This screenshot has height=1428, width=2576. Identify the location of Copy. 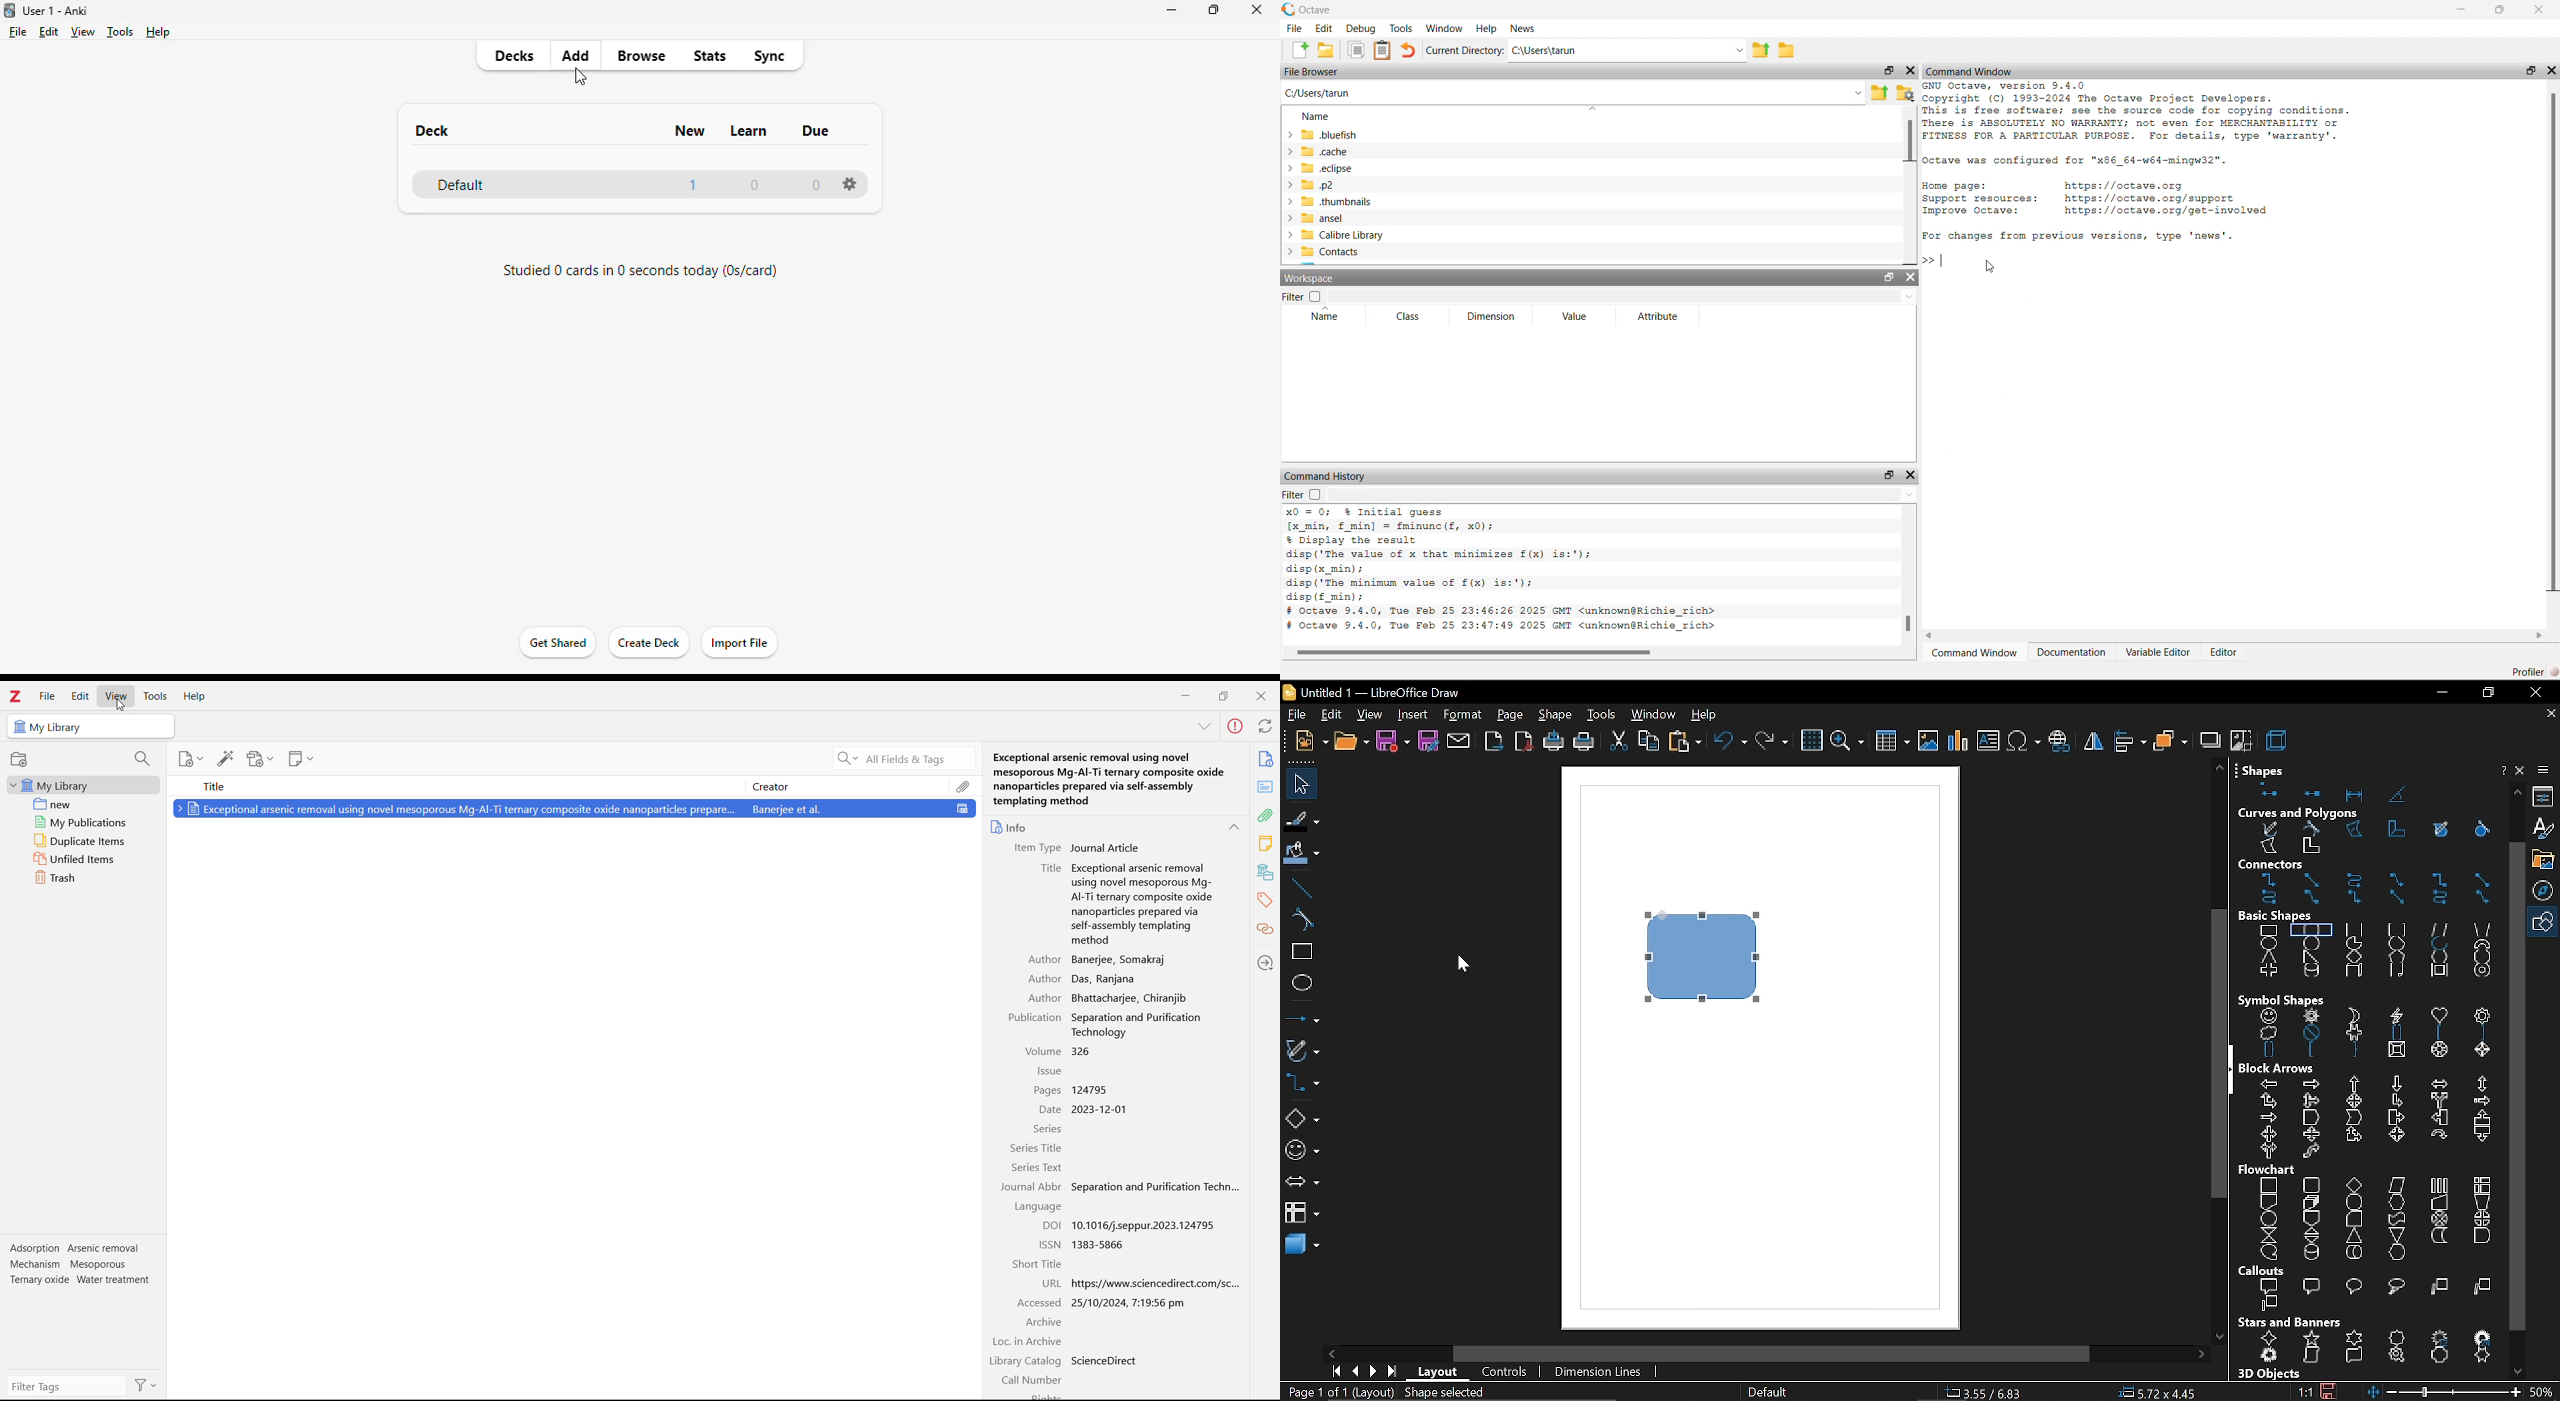
(1357, 51).